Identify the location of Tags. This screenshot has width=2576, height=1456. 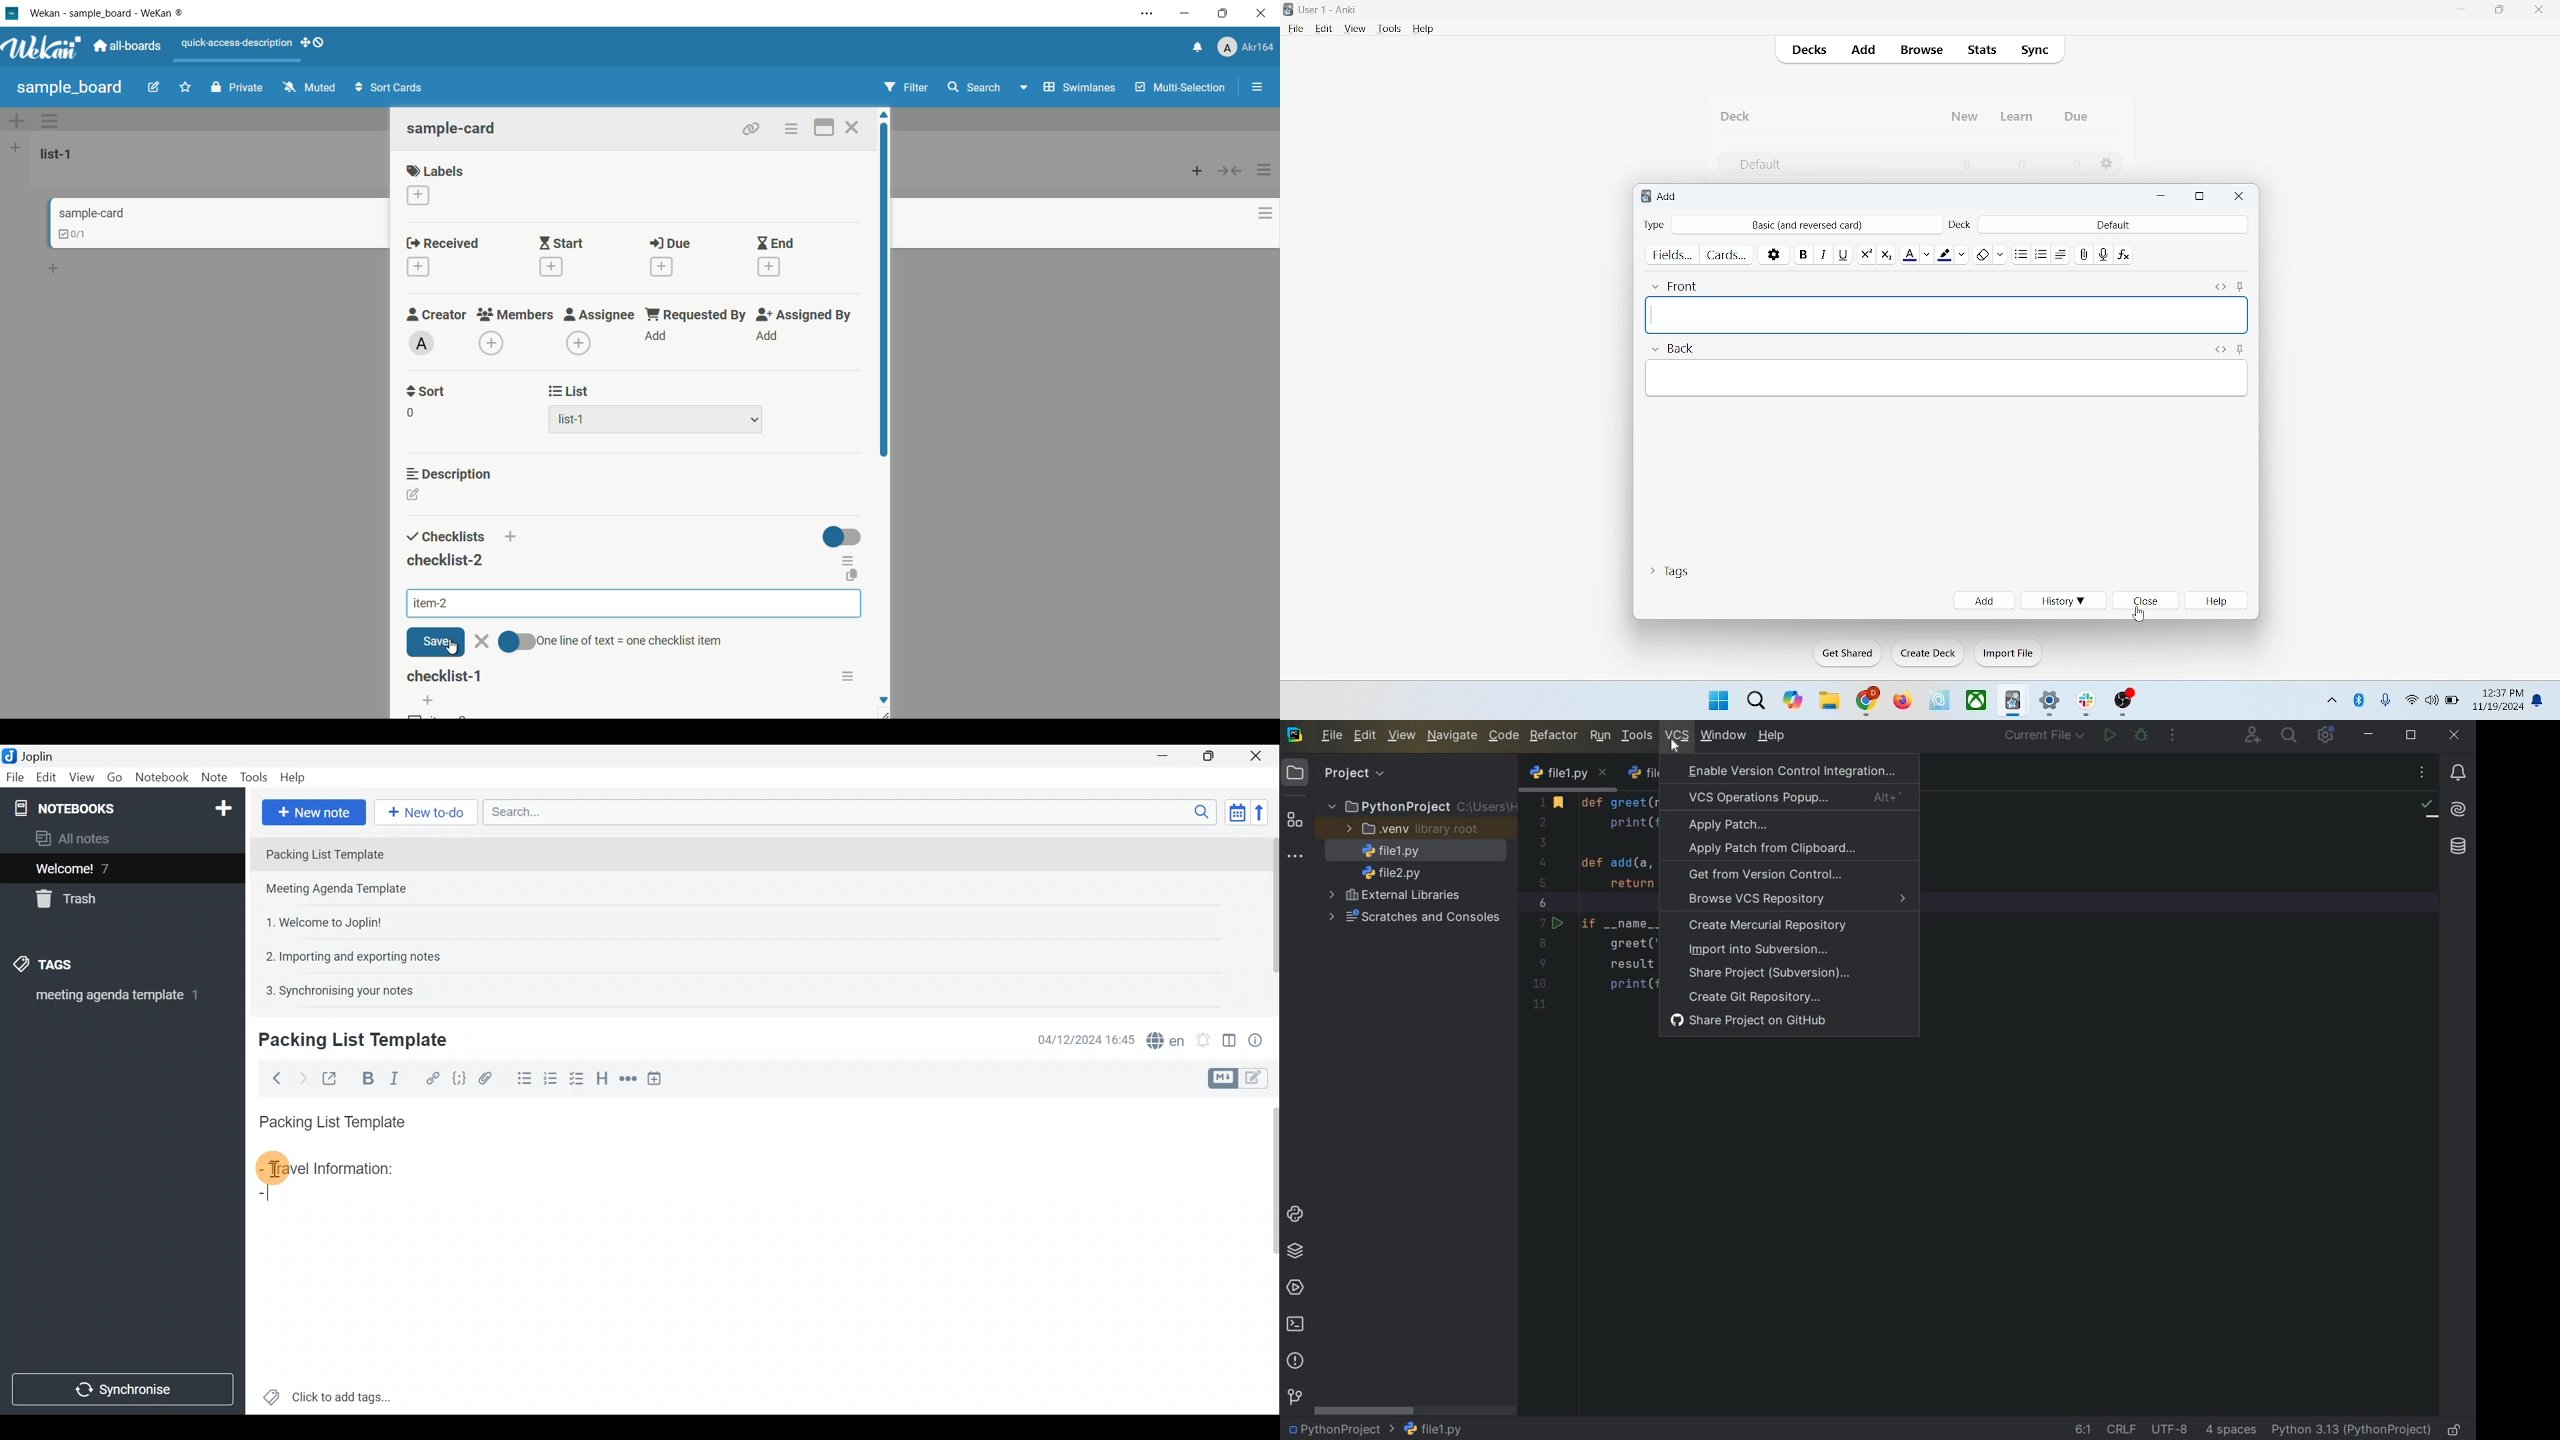
(65, 967).